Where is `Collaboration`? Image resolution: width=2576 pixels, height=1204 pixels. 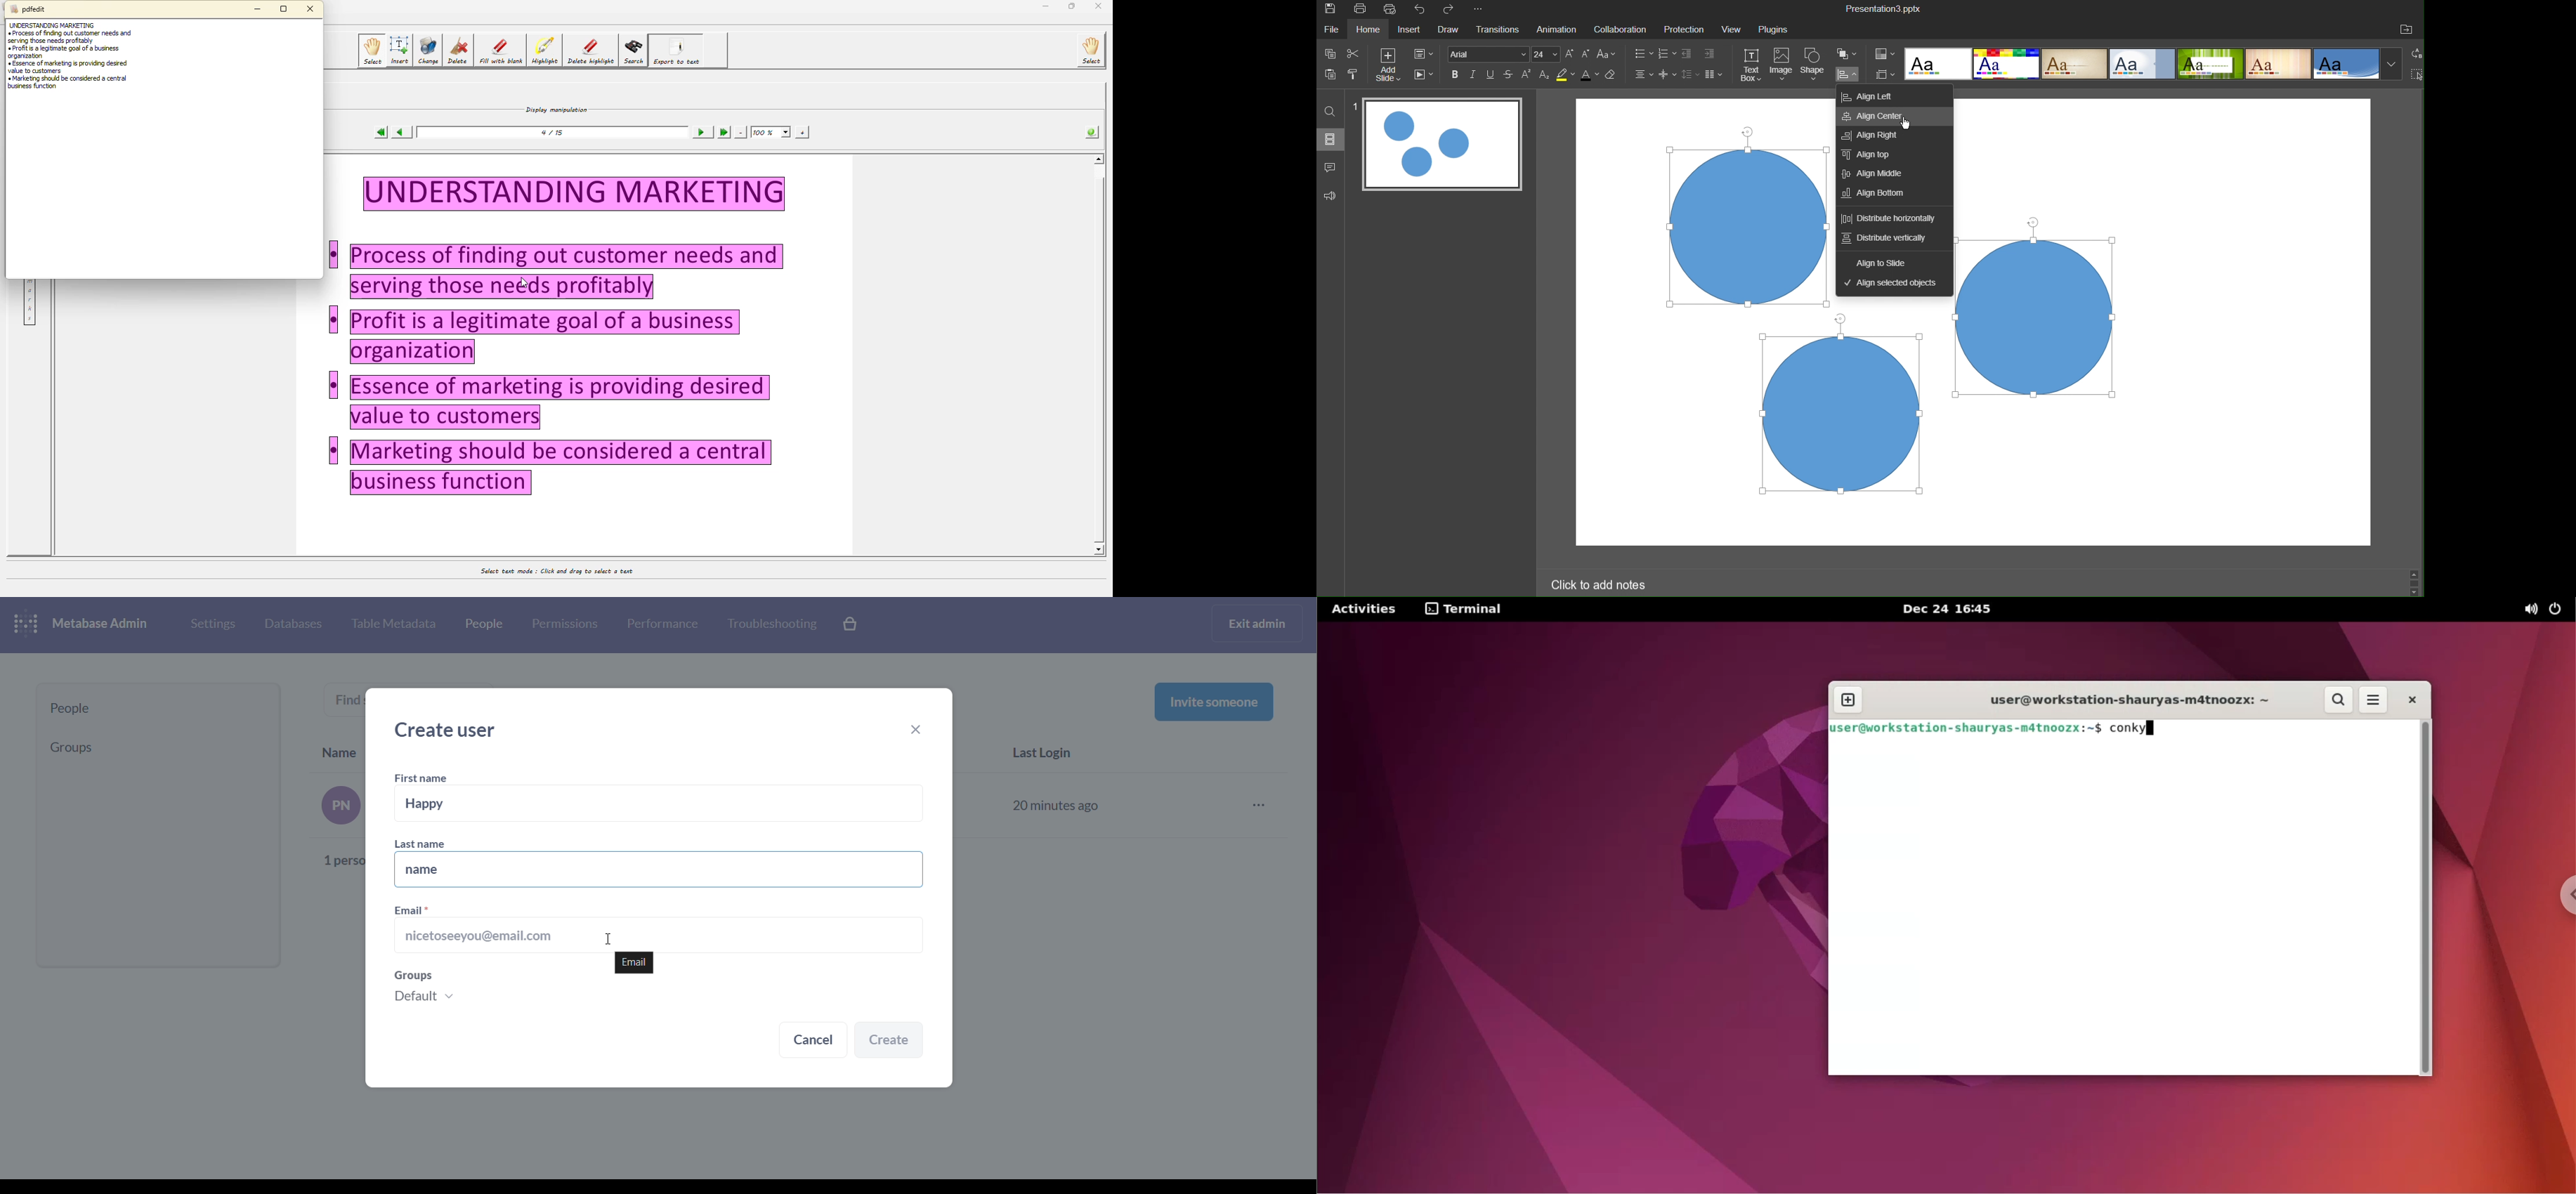
Collaboration is located at coordinates (1622, 30).